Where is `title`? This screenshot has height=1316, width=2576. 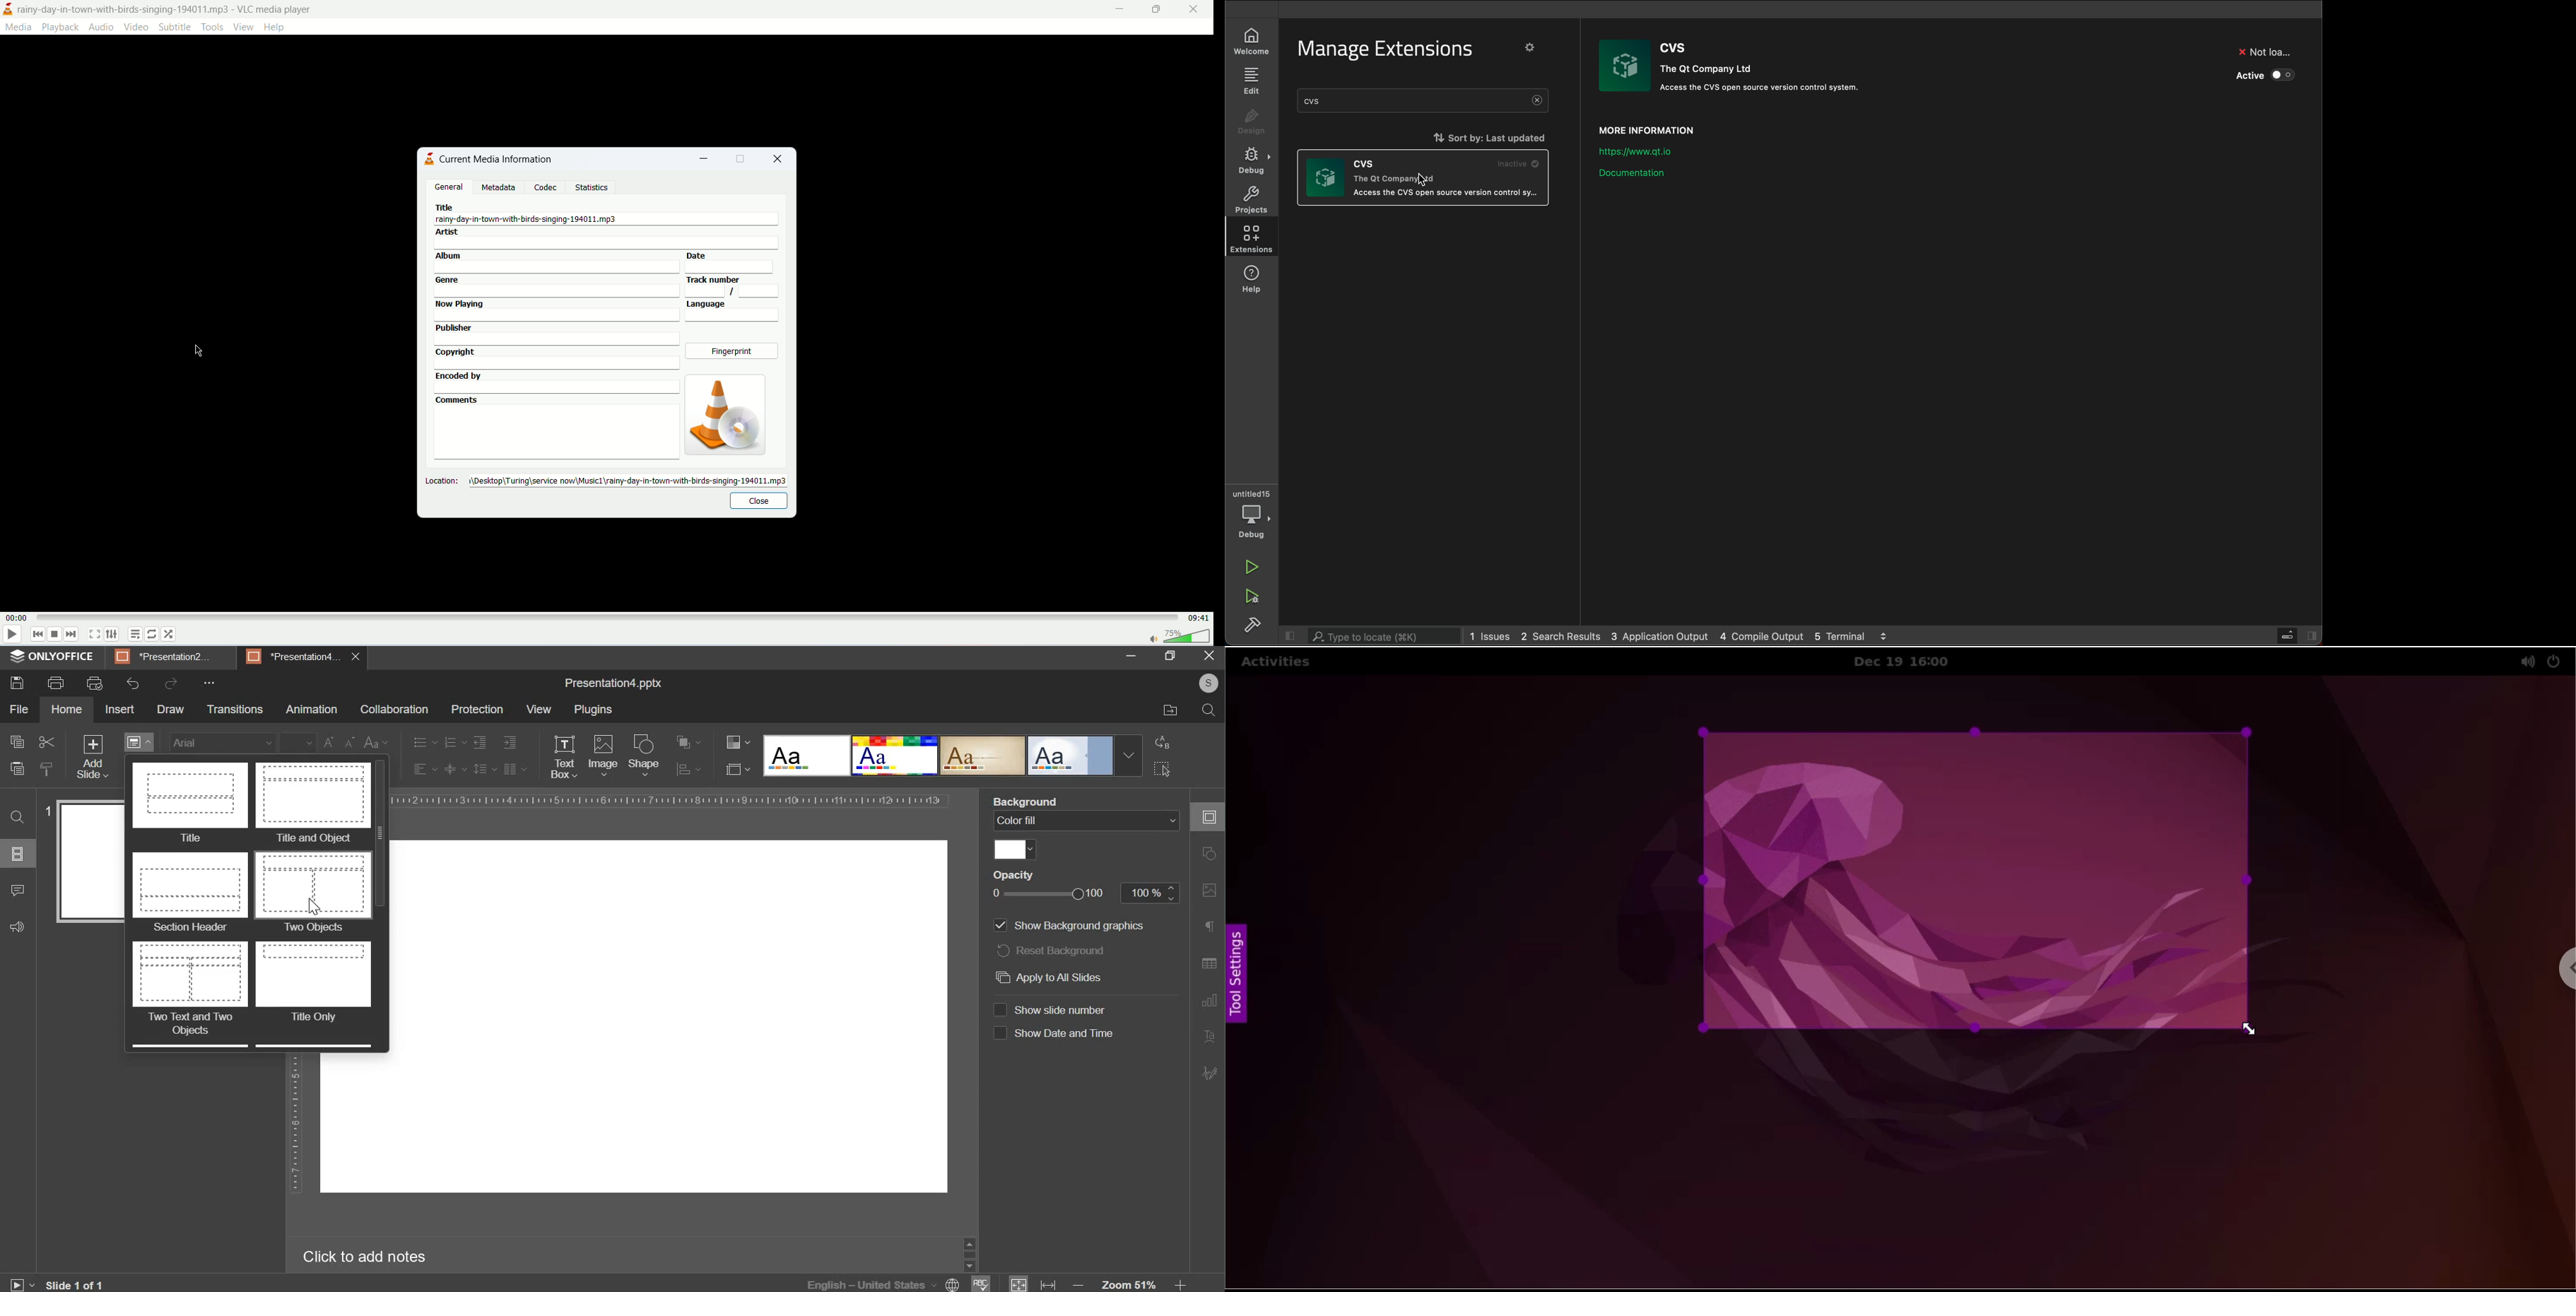
title is located at coordinates (191, 802).